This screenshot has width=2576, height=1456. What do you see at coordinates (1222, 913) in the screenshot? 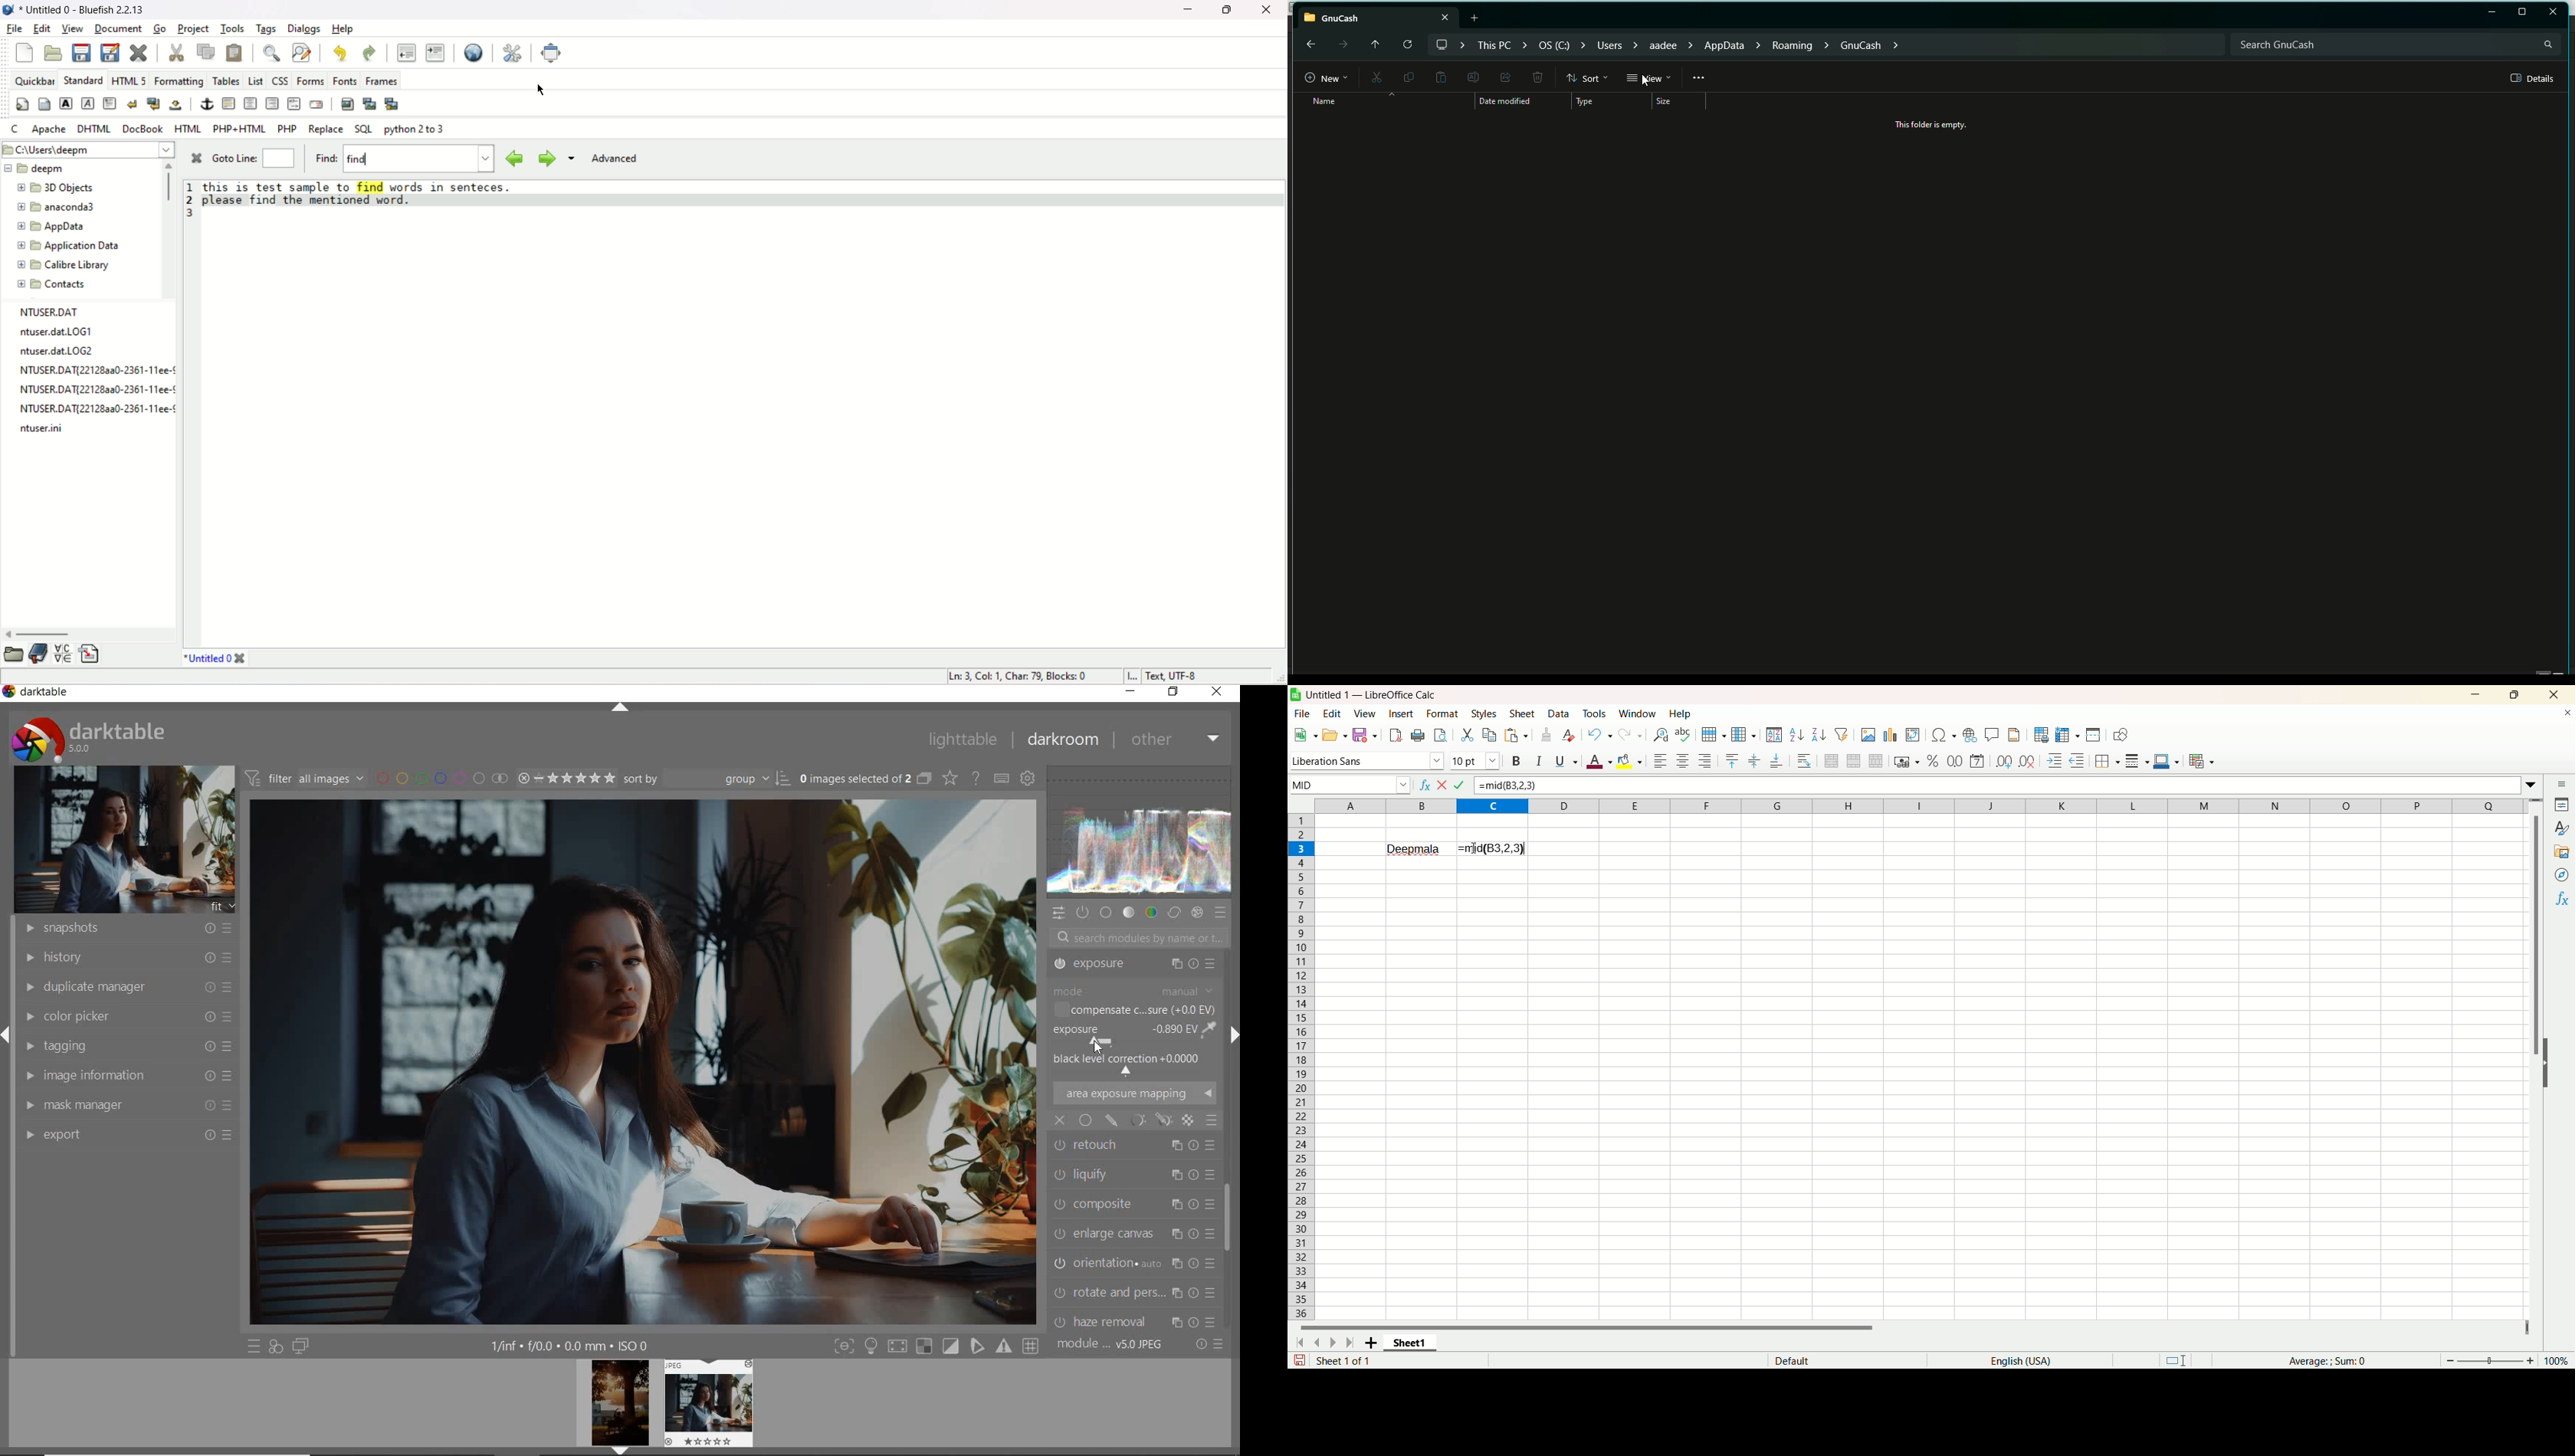
I see `PRESET` at bounding box center [1222, 913].